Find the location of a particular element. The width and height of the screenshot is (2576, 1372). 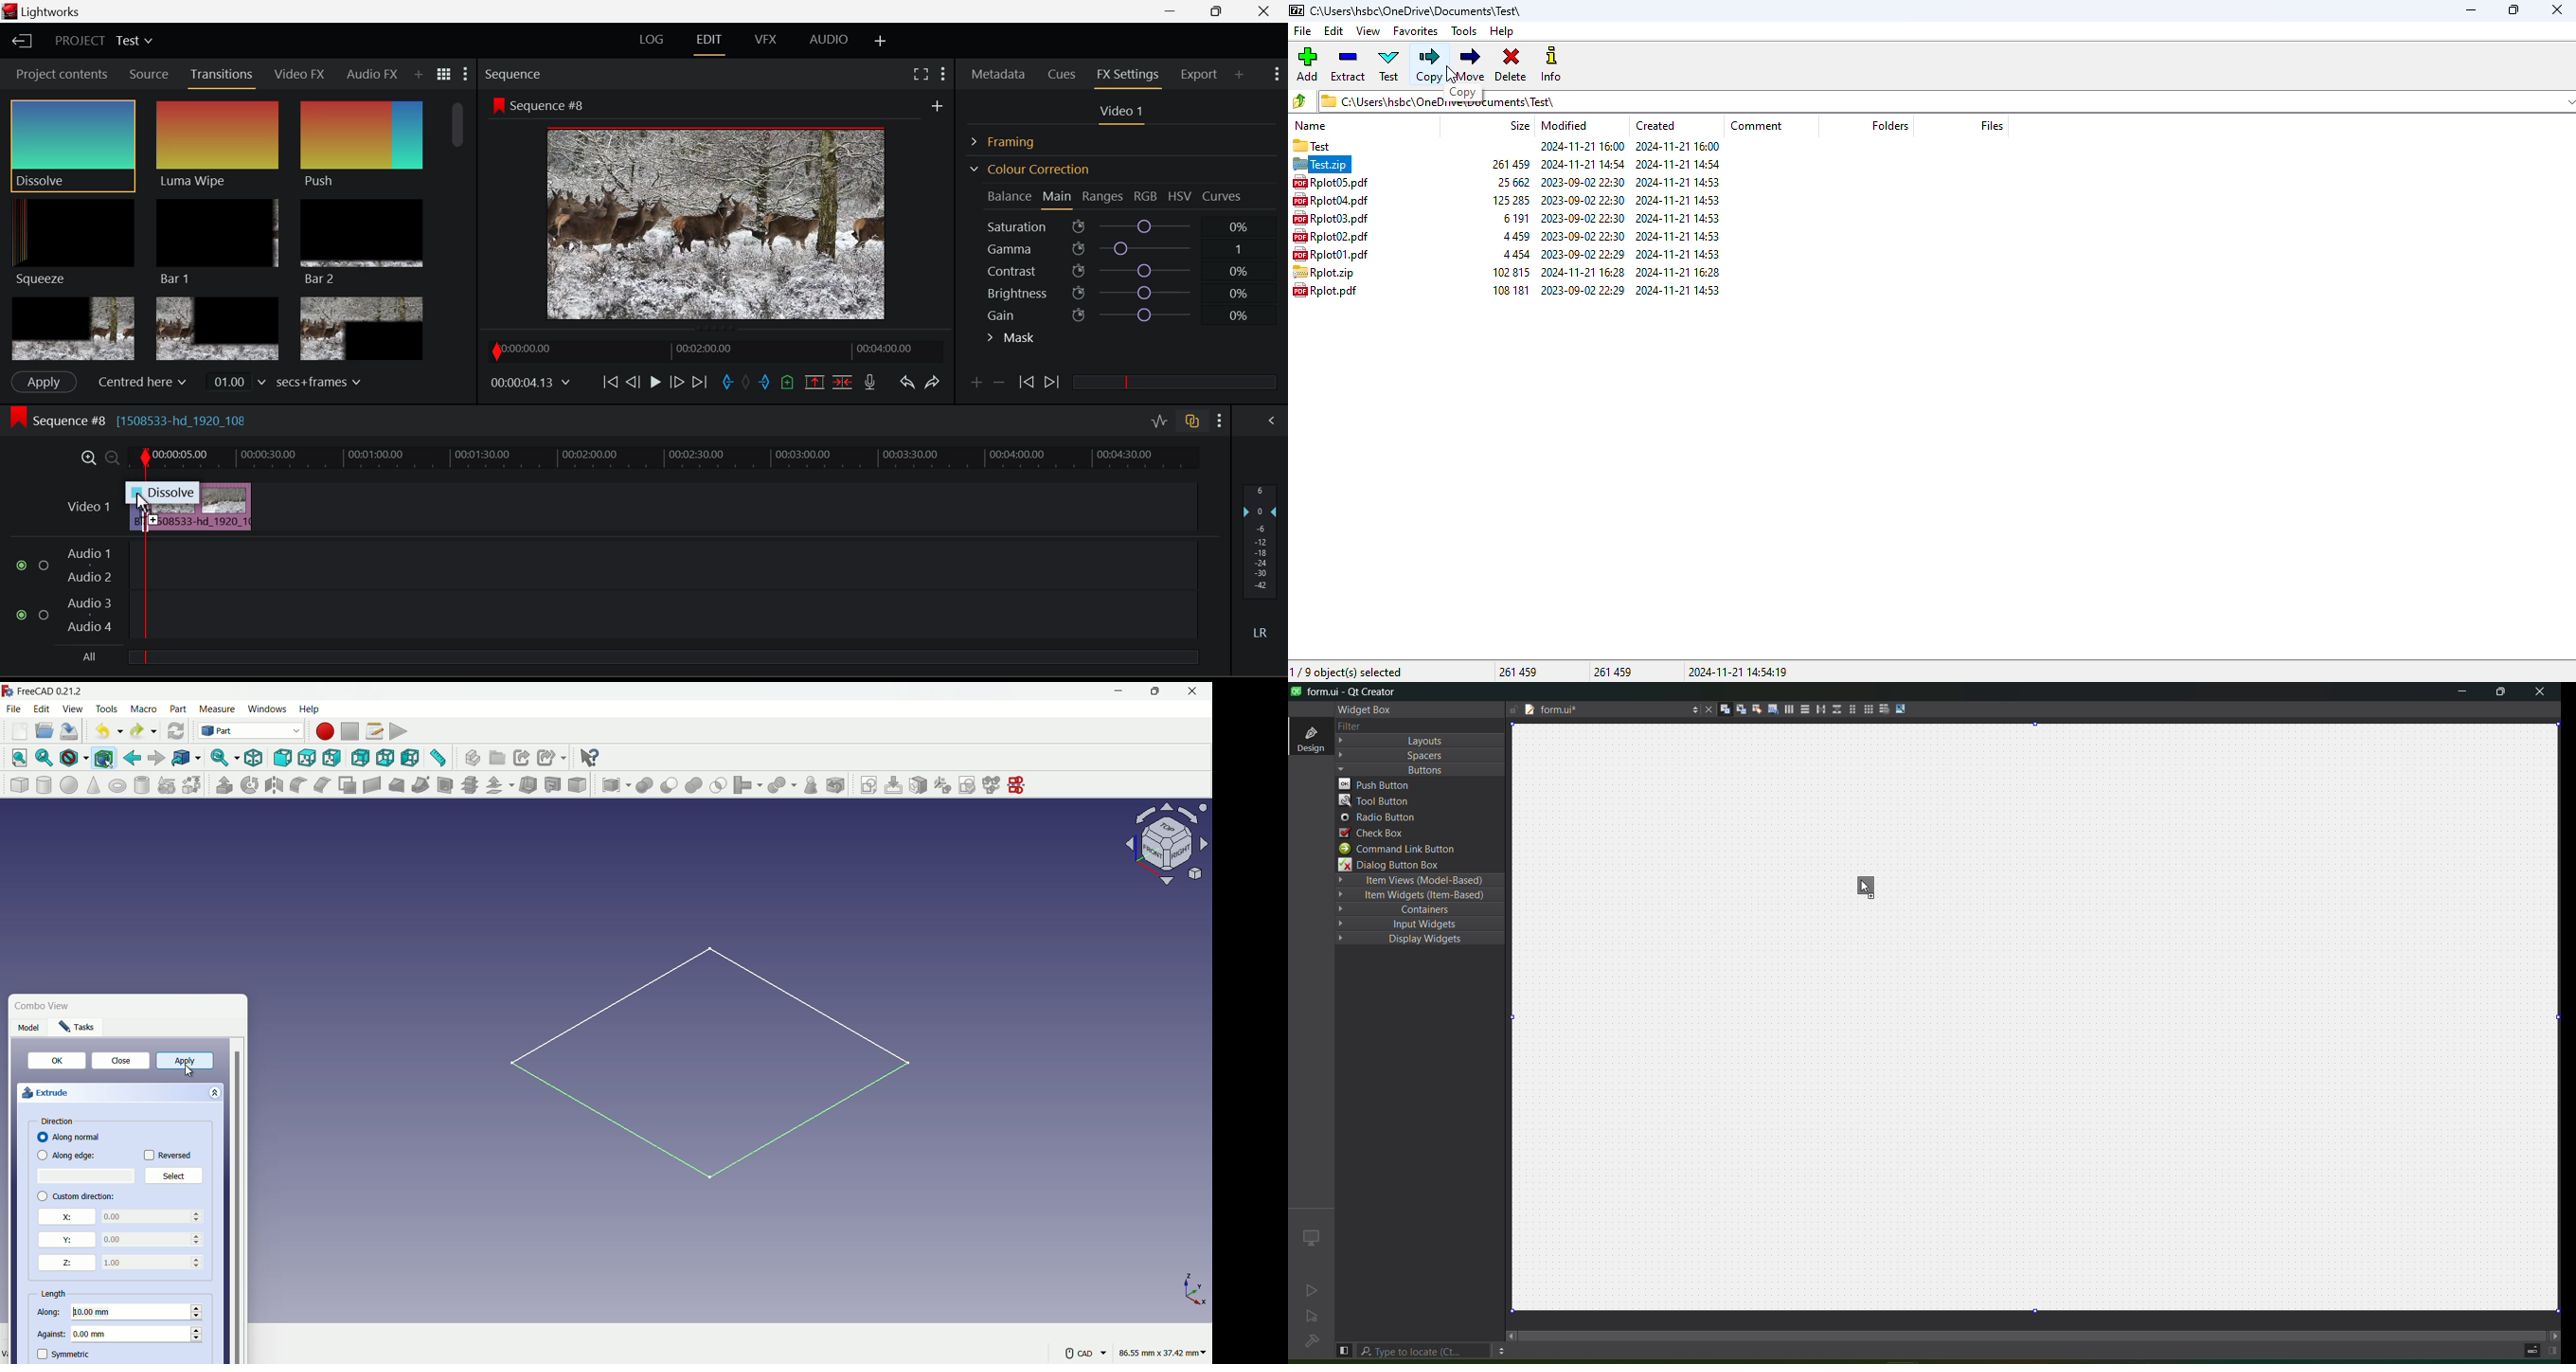

close is located at coordinates (119, 1060).